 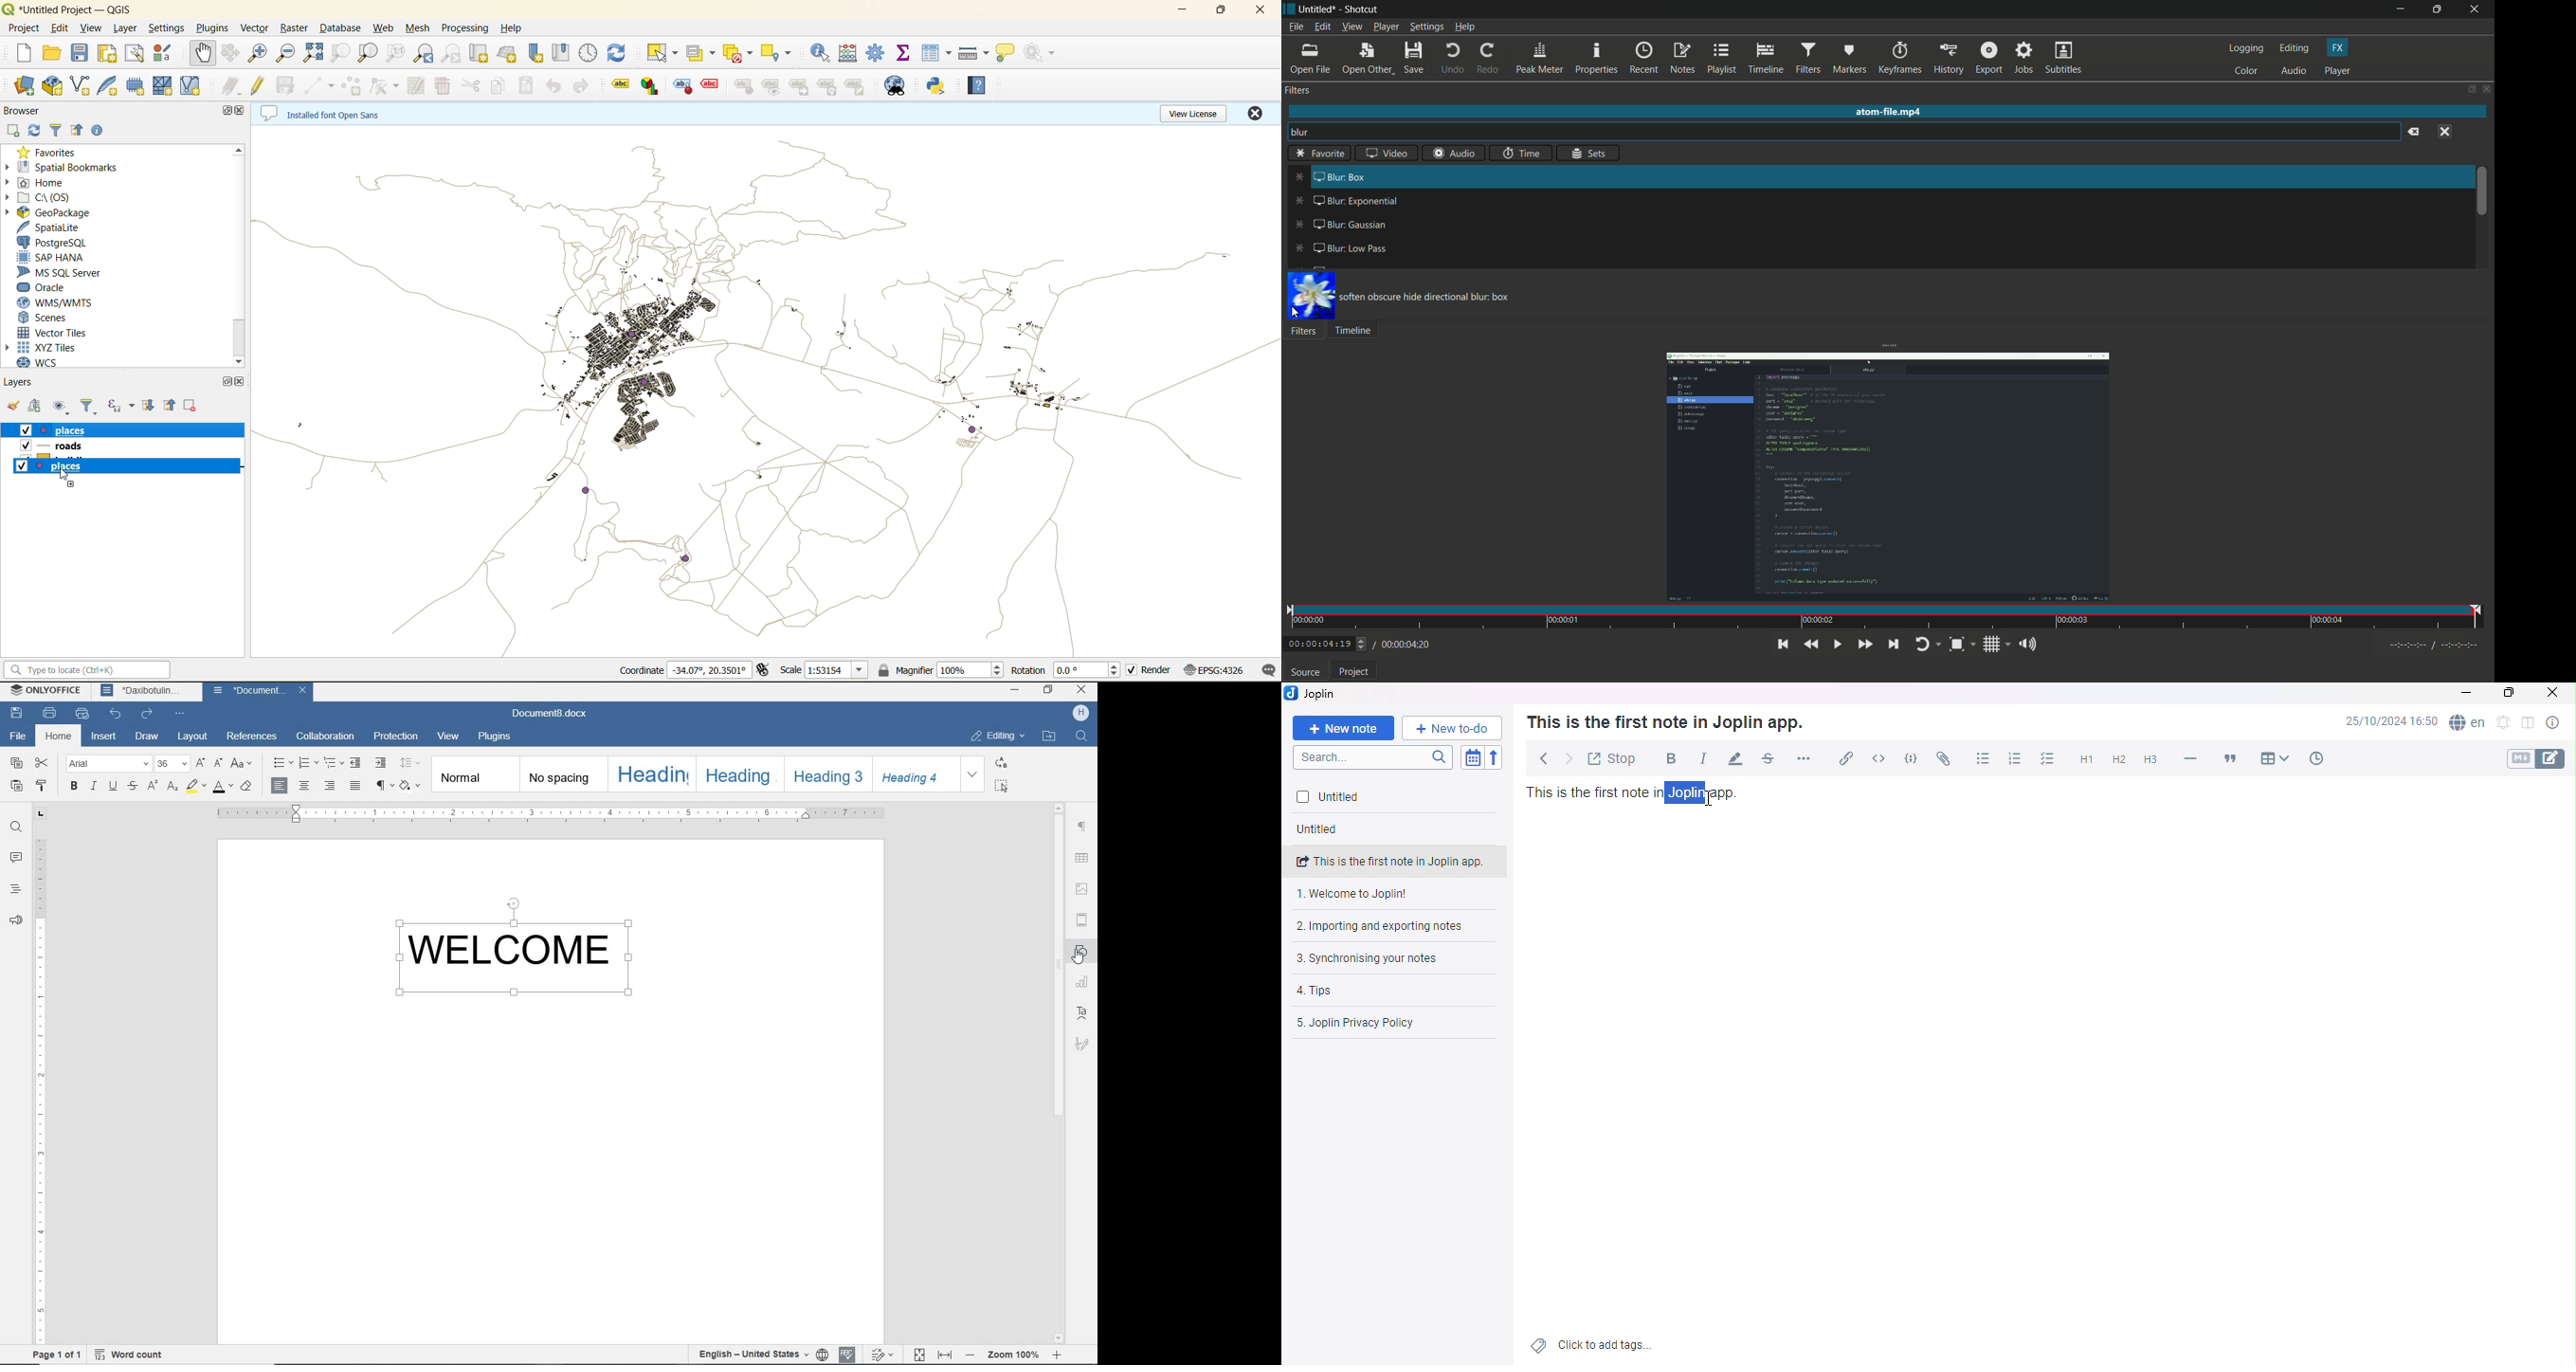 I want to click on web, so click(x=385, y=30).